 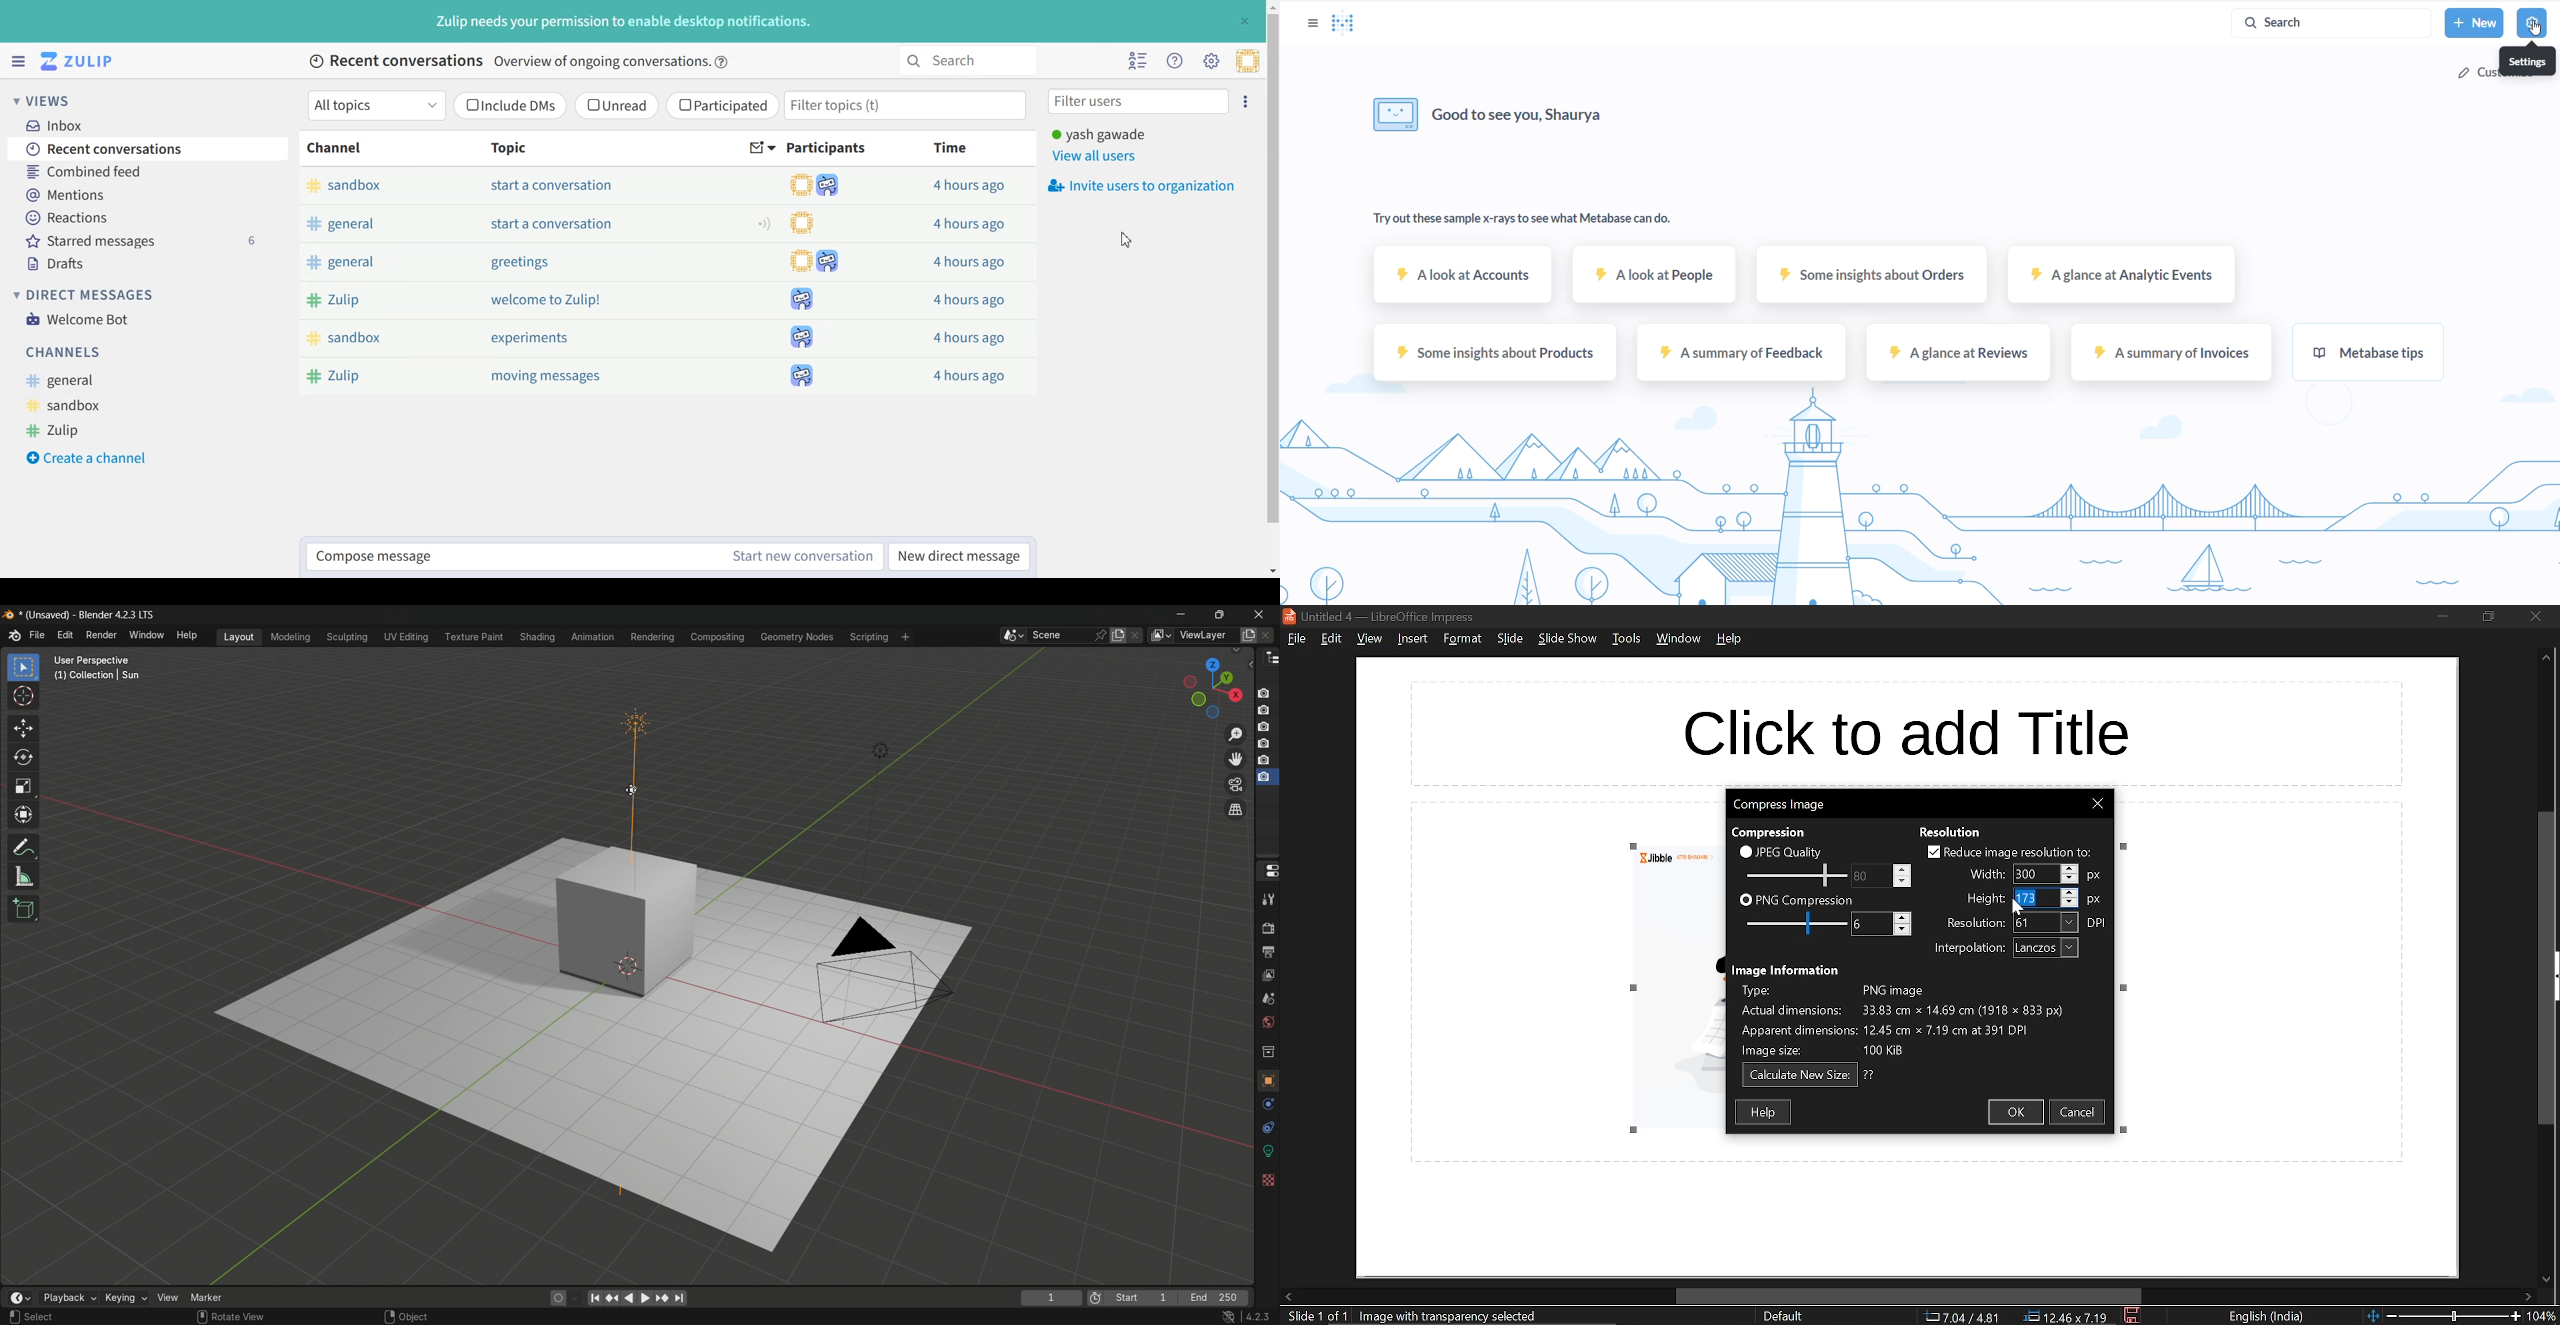 I want to click on text, so click(x=1870, y=1075).